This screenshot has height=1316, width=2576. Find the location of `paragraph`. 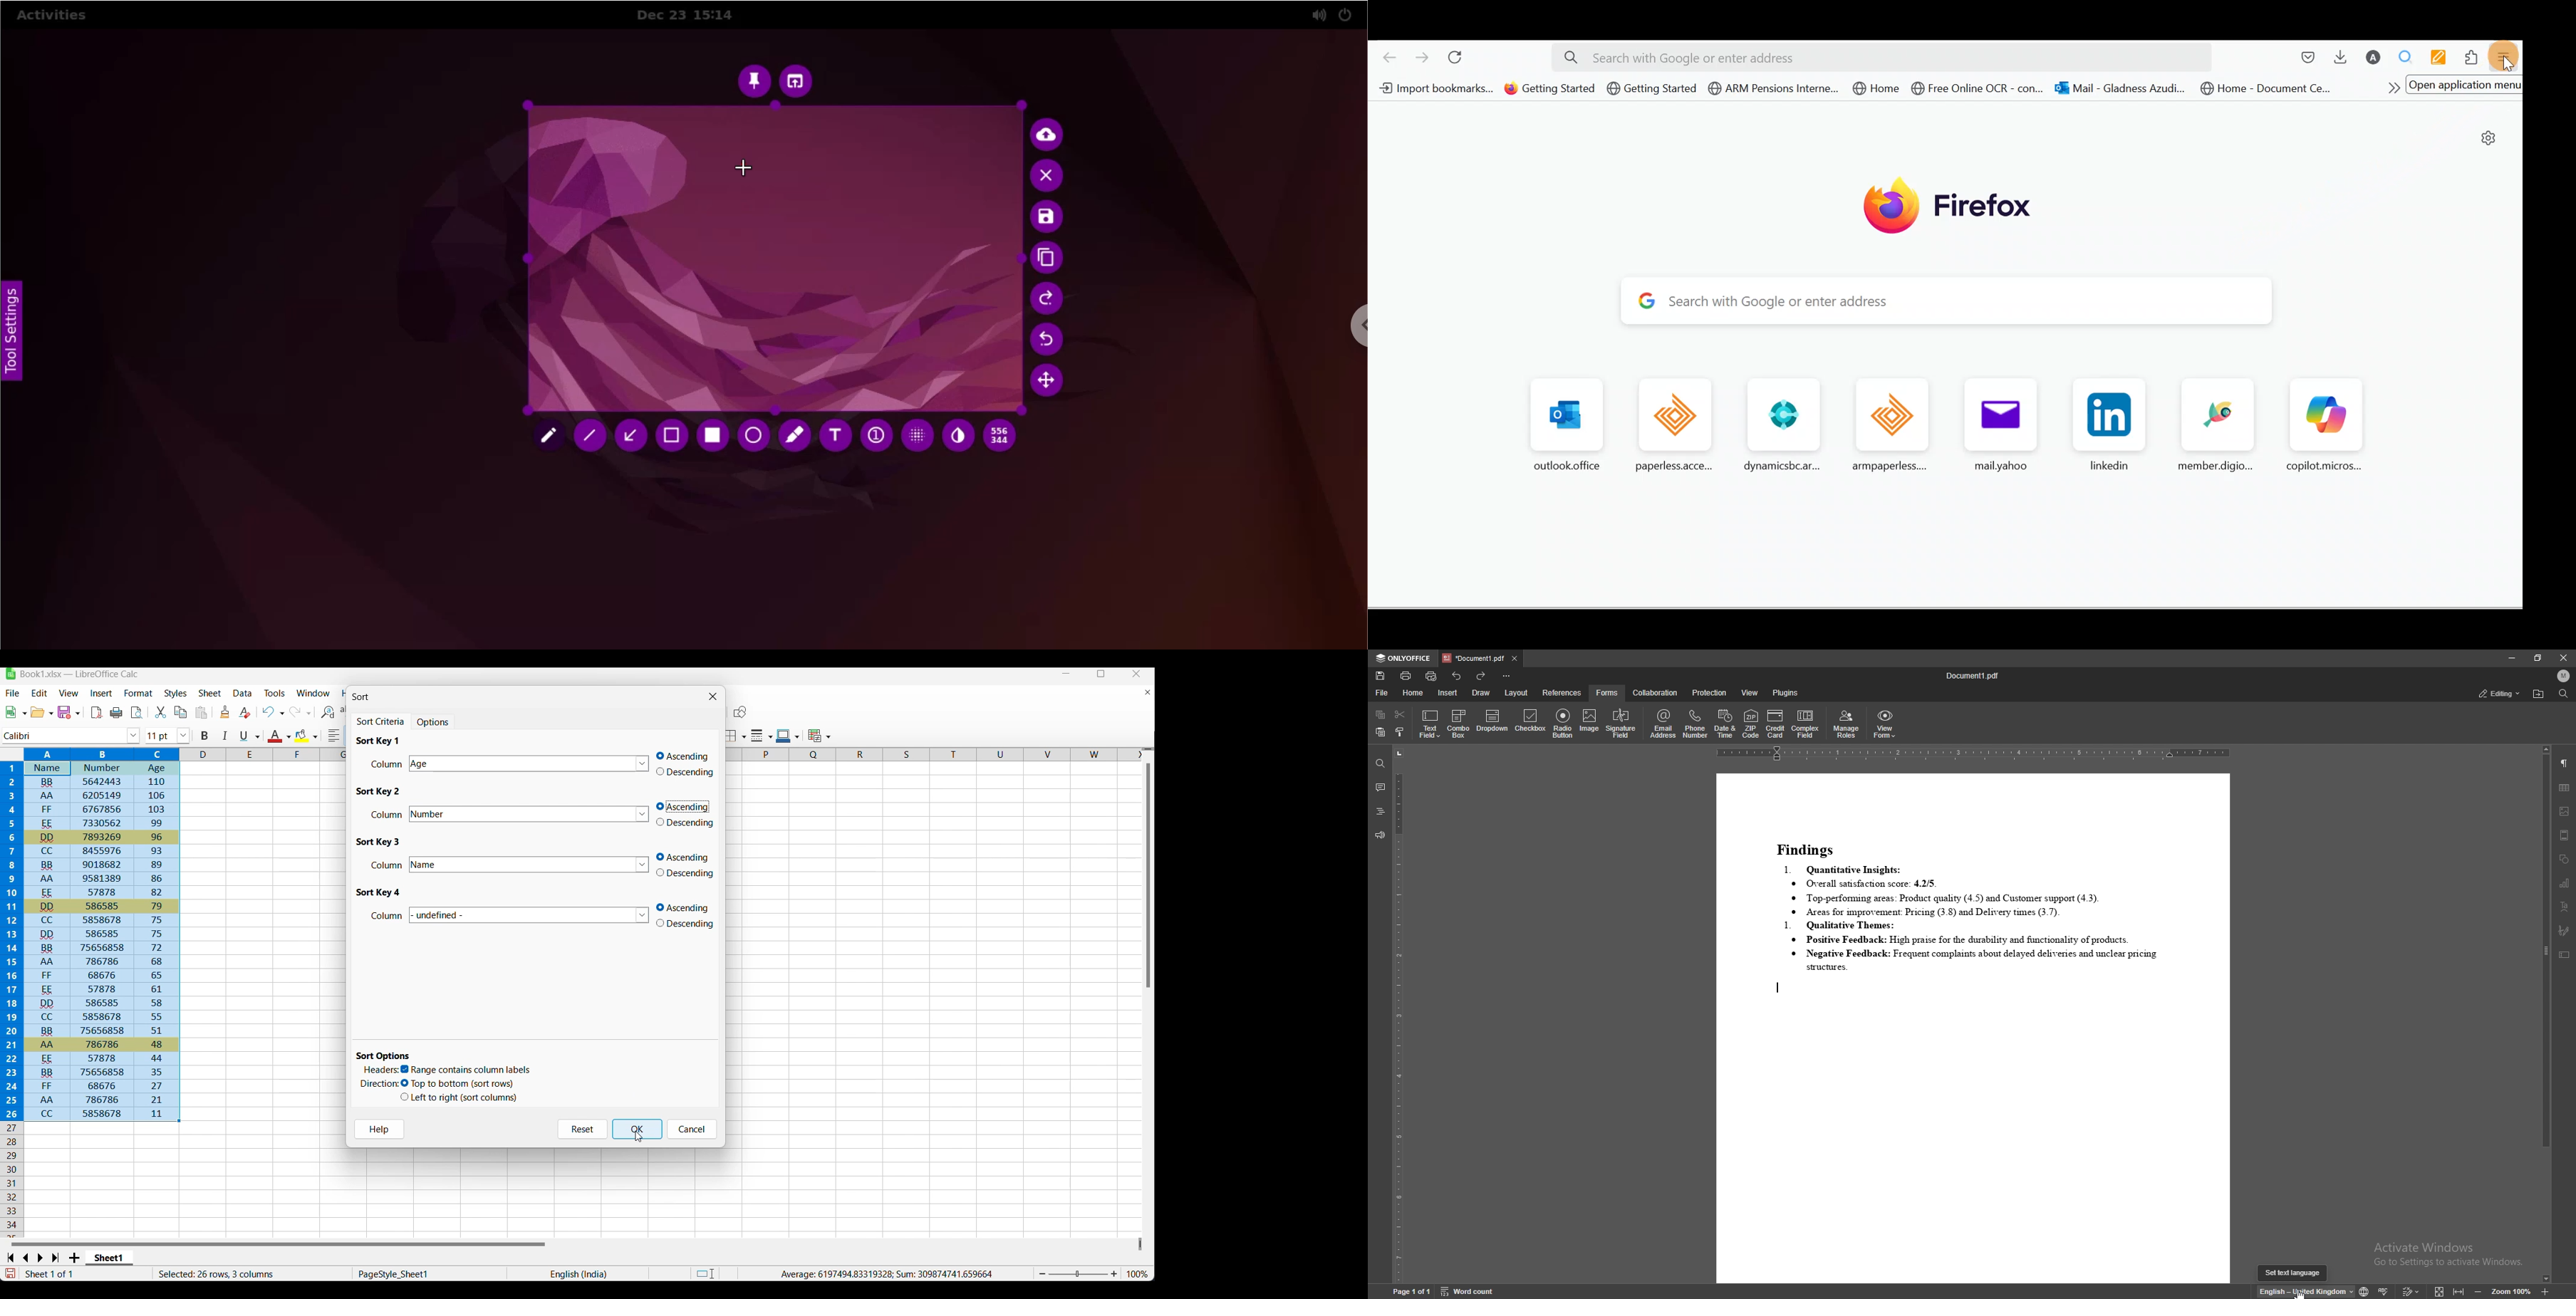

paragraph is located at coordinates (2564, 763).